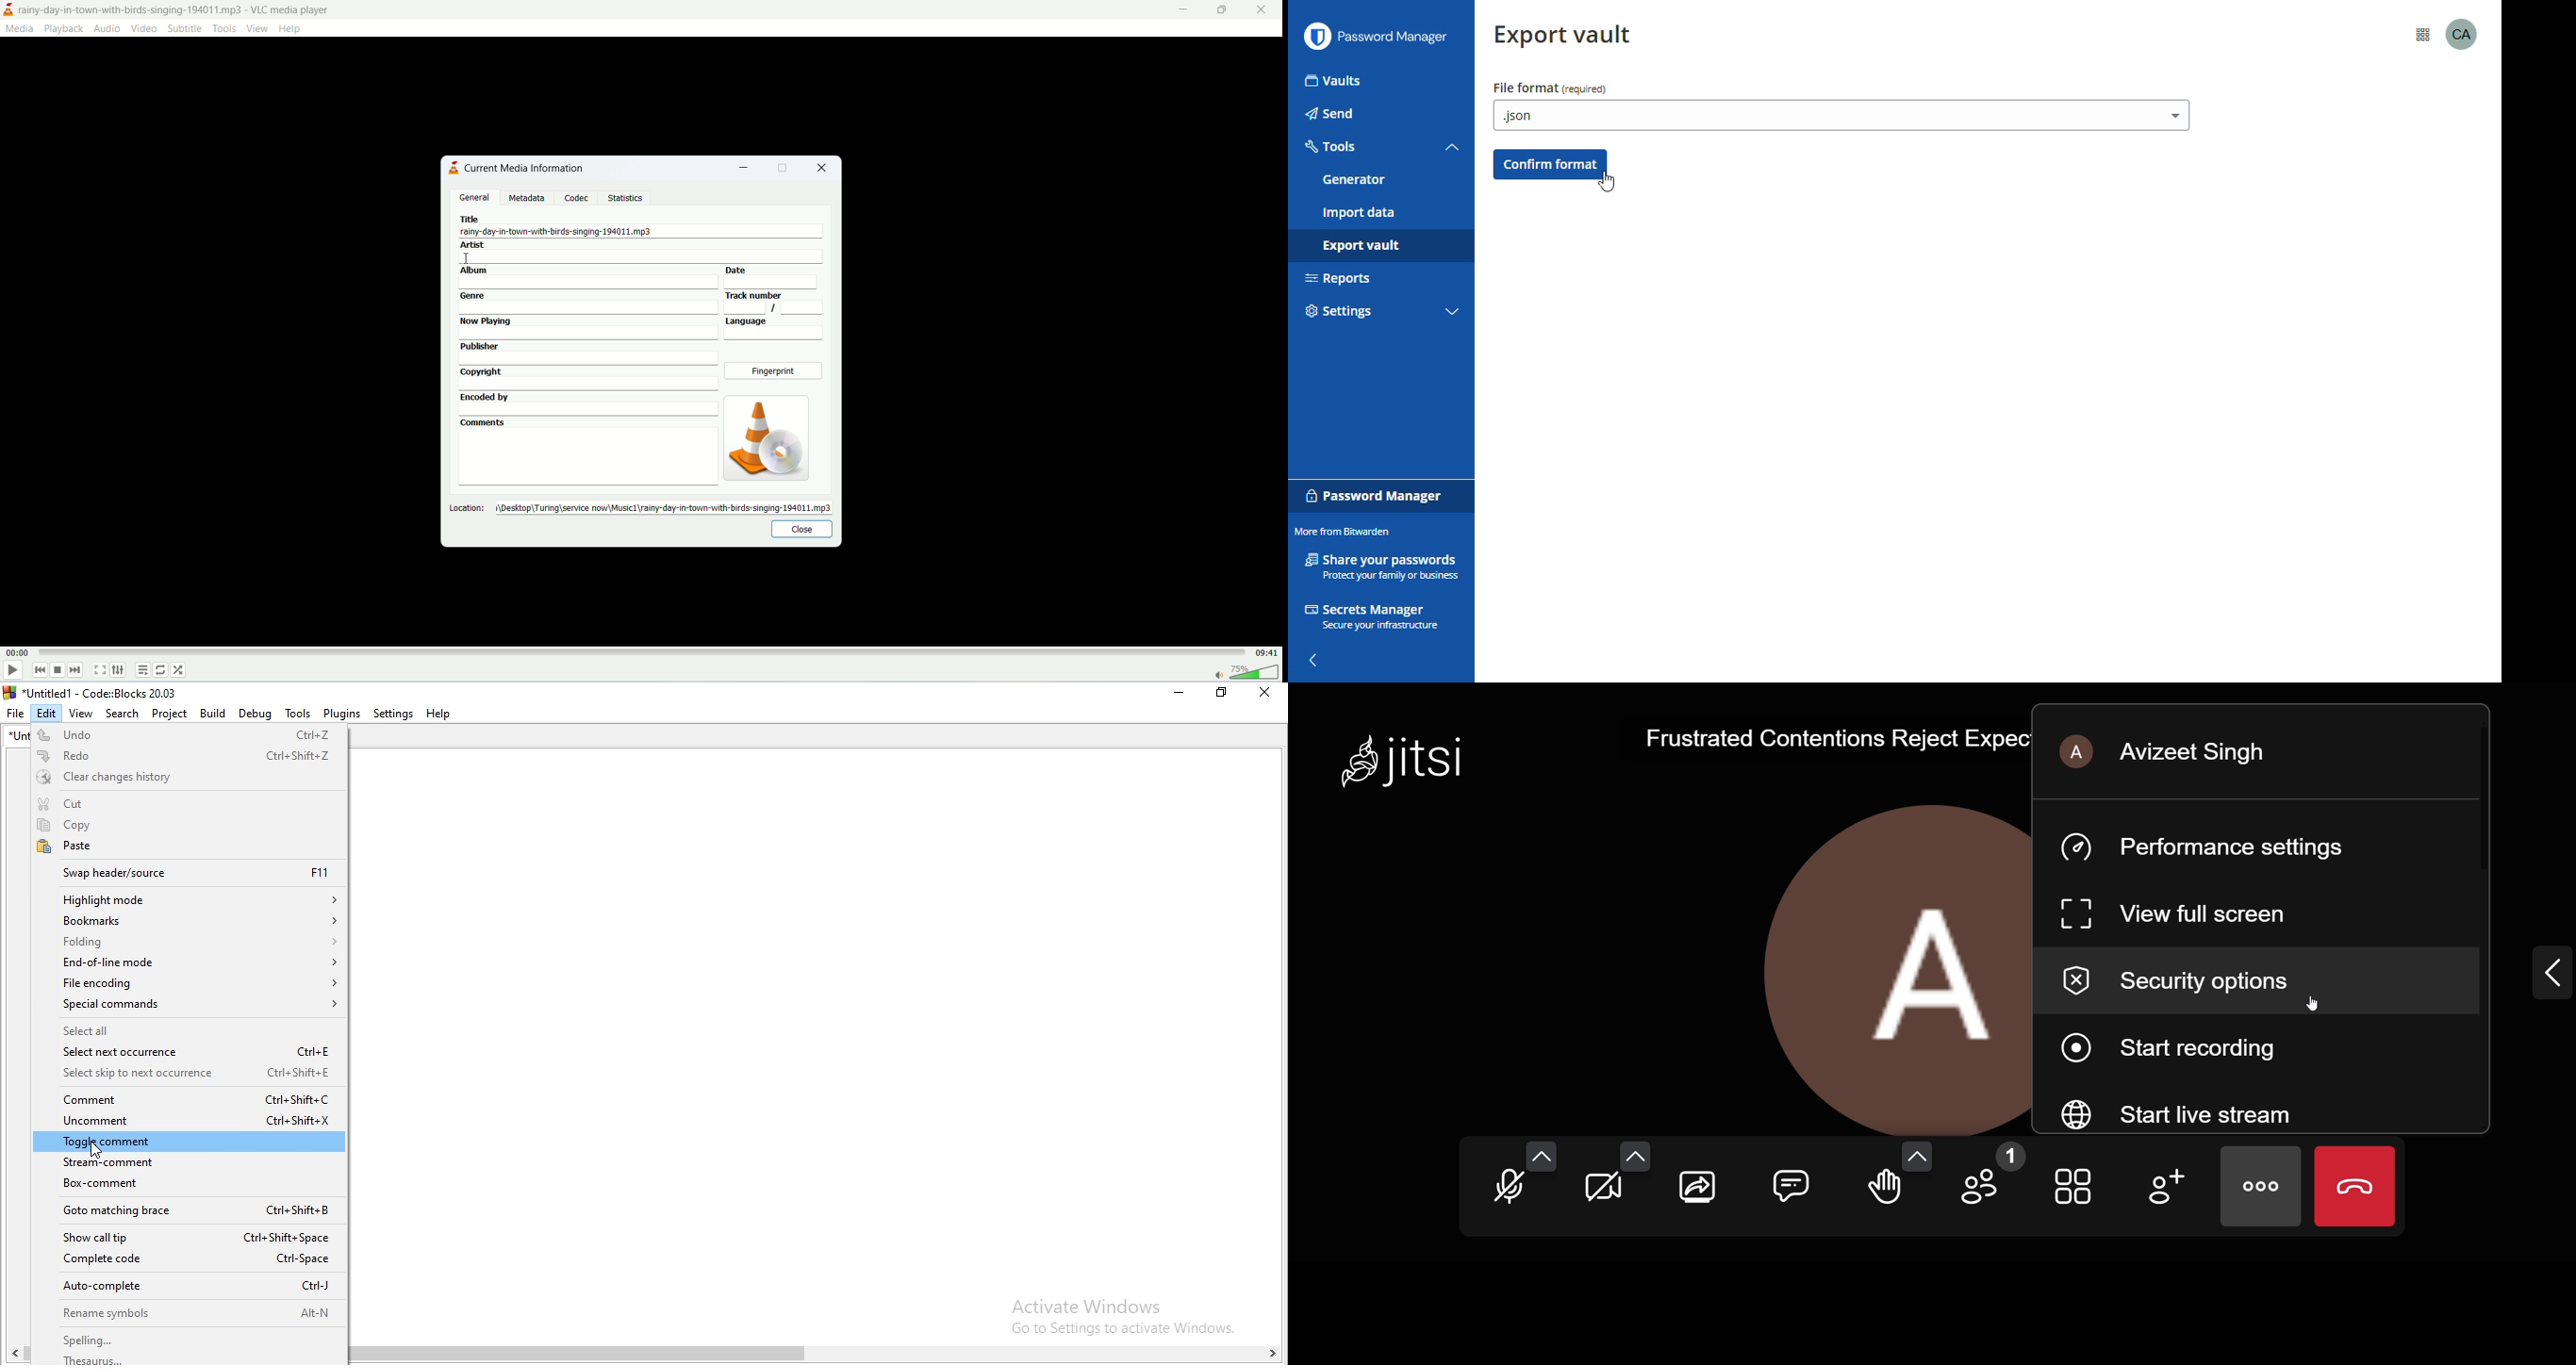 The height and width of the screenshot is (1372, 2576). Describe the element at coordinates (2212, 847) in the screenshot. I see `performance setting` at that location.